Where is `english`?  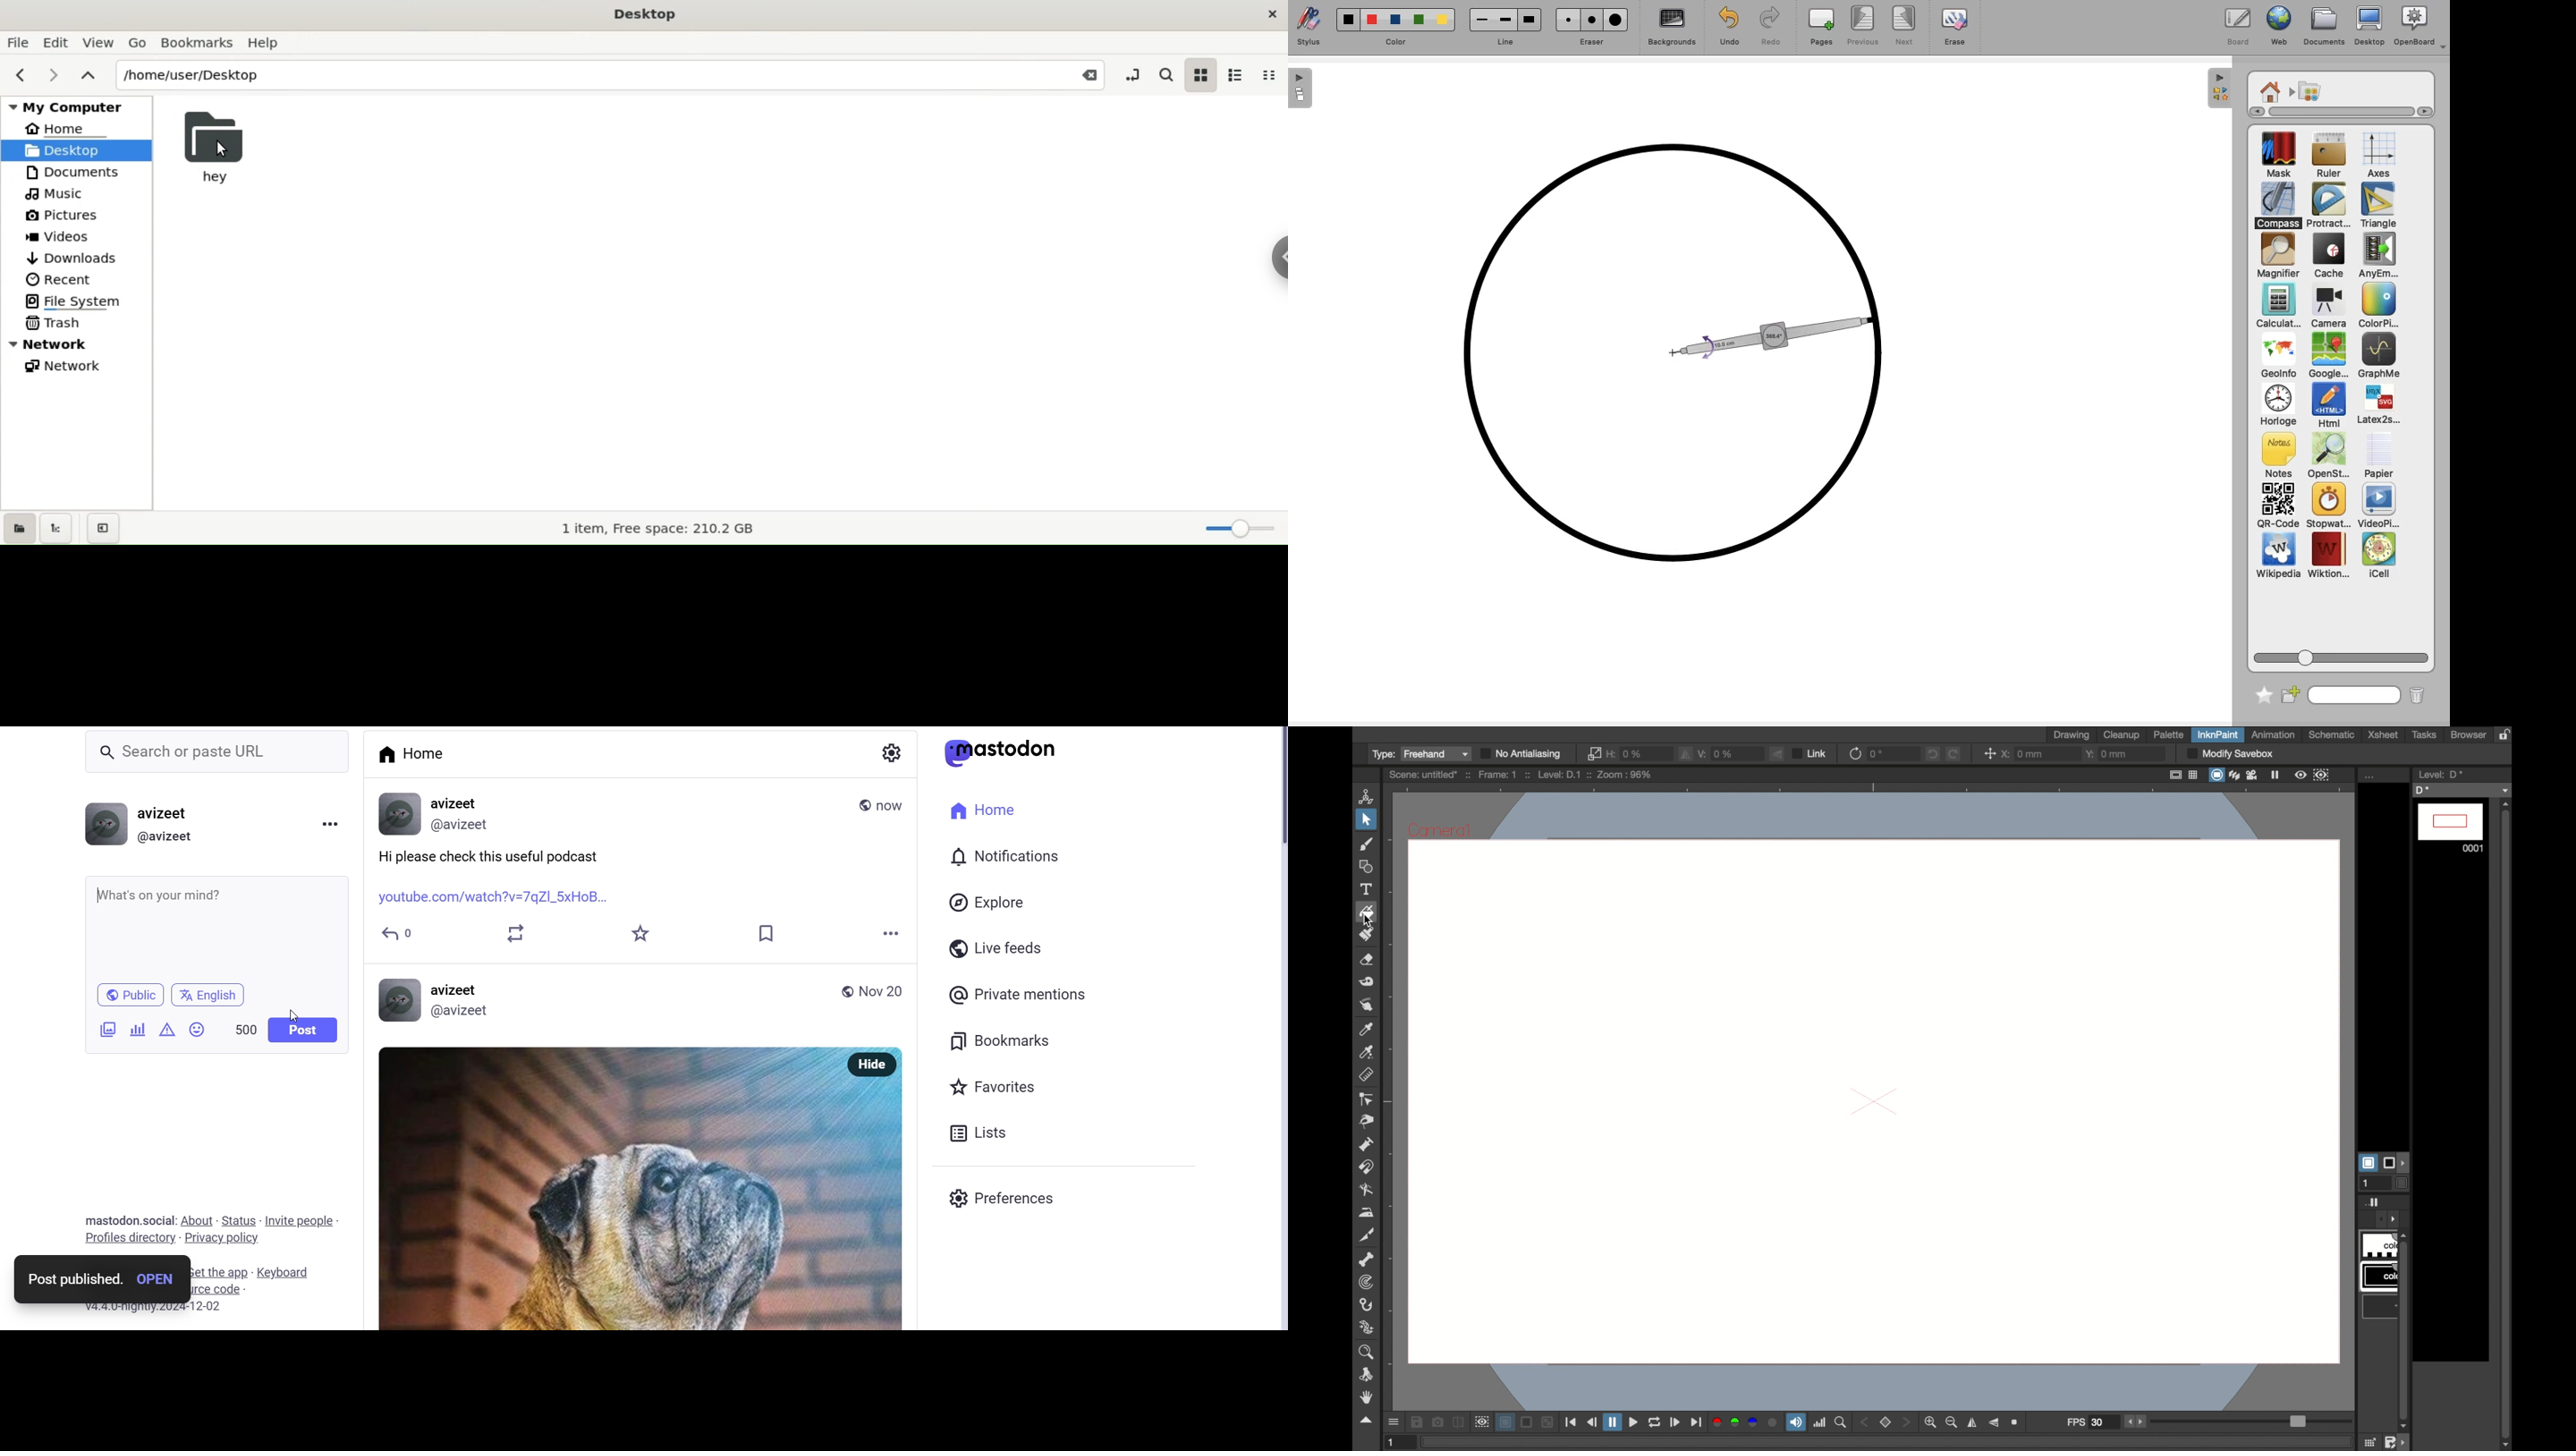 english is located at coordinates (212, 995).